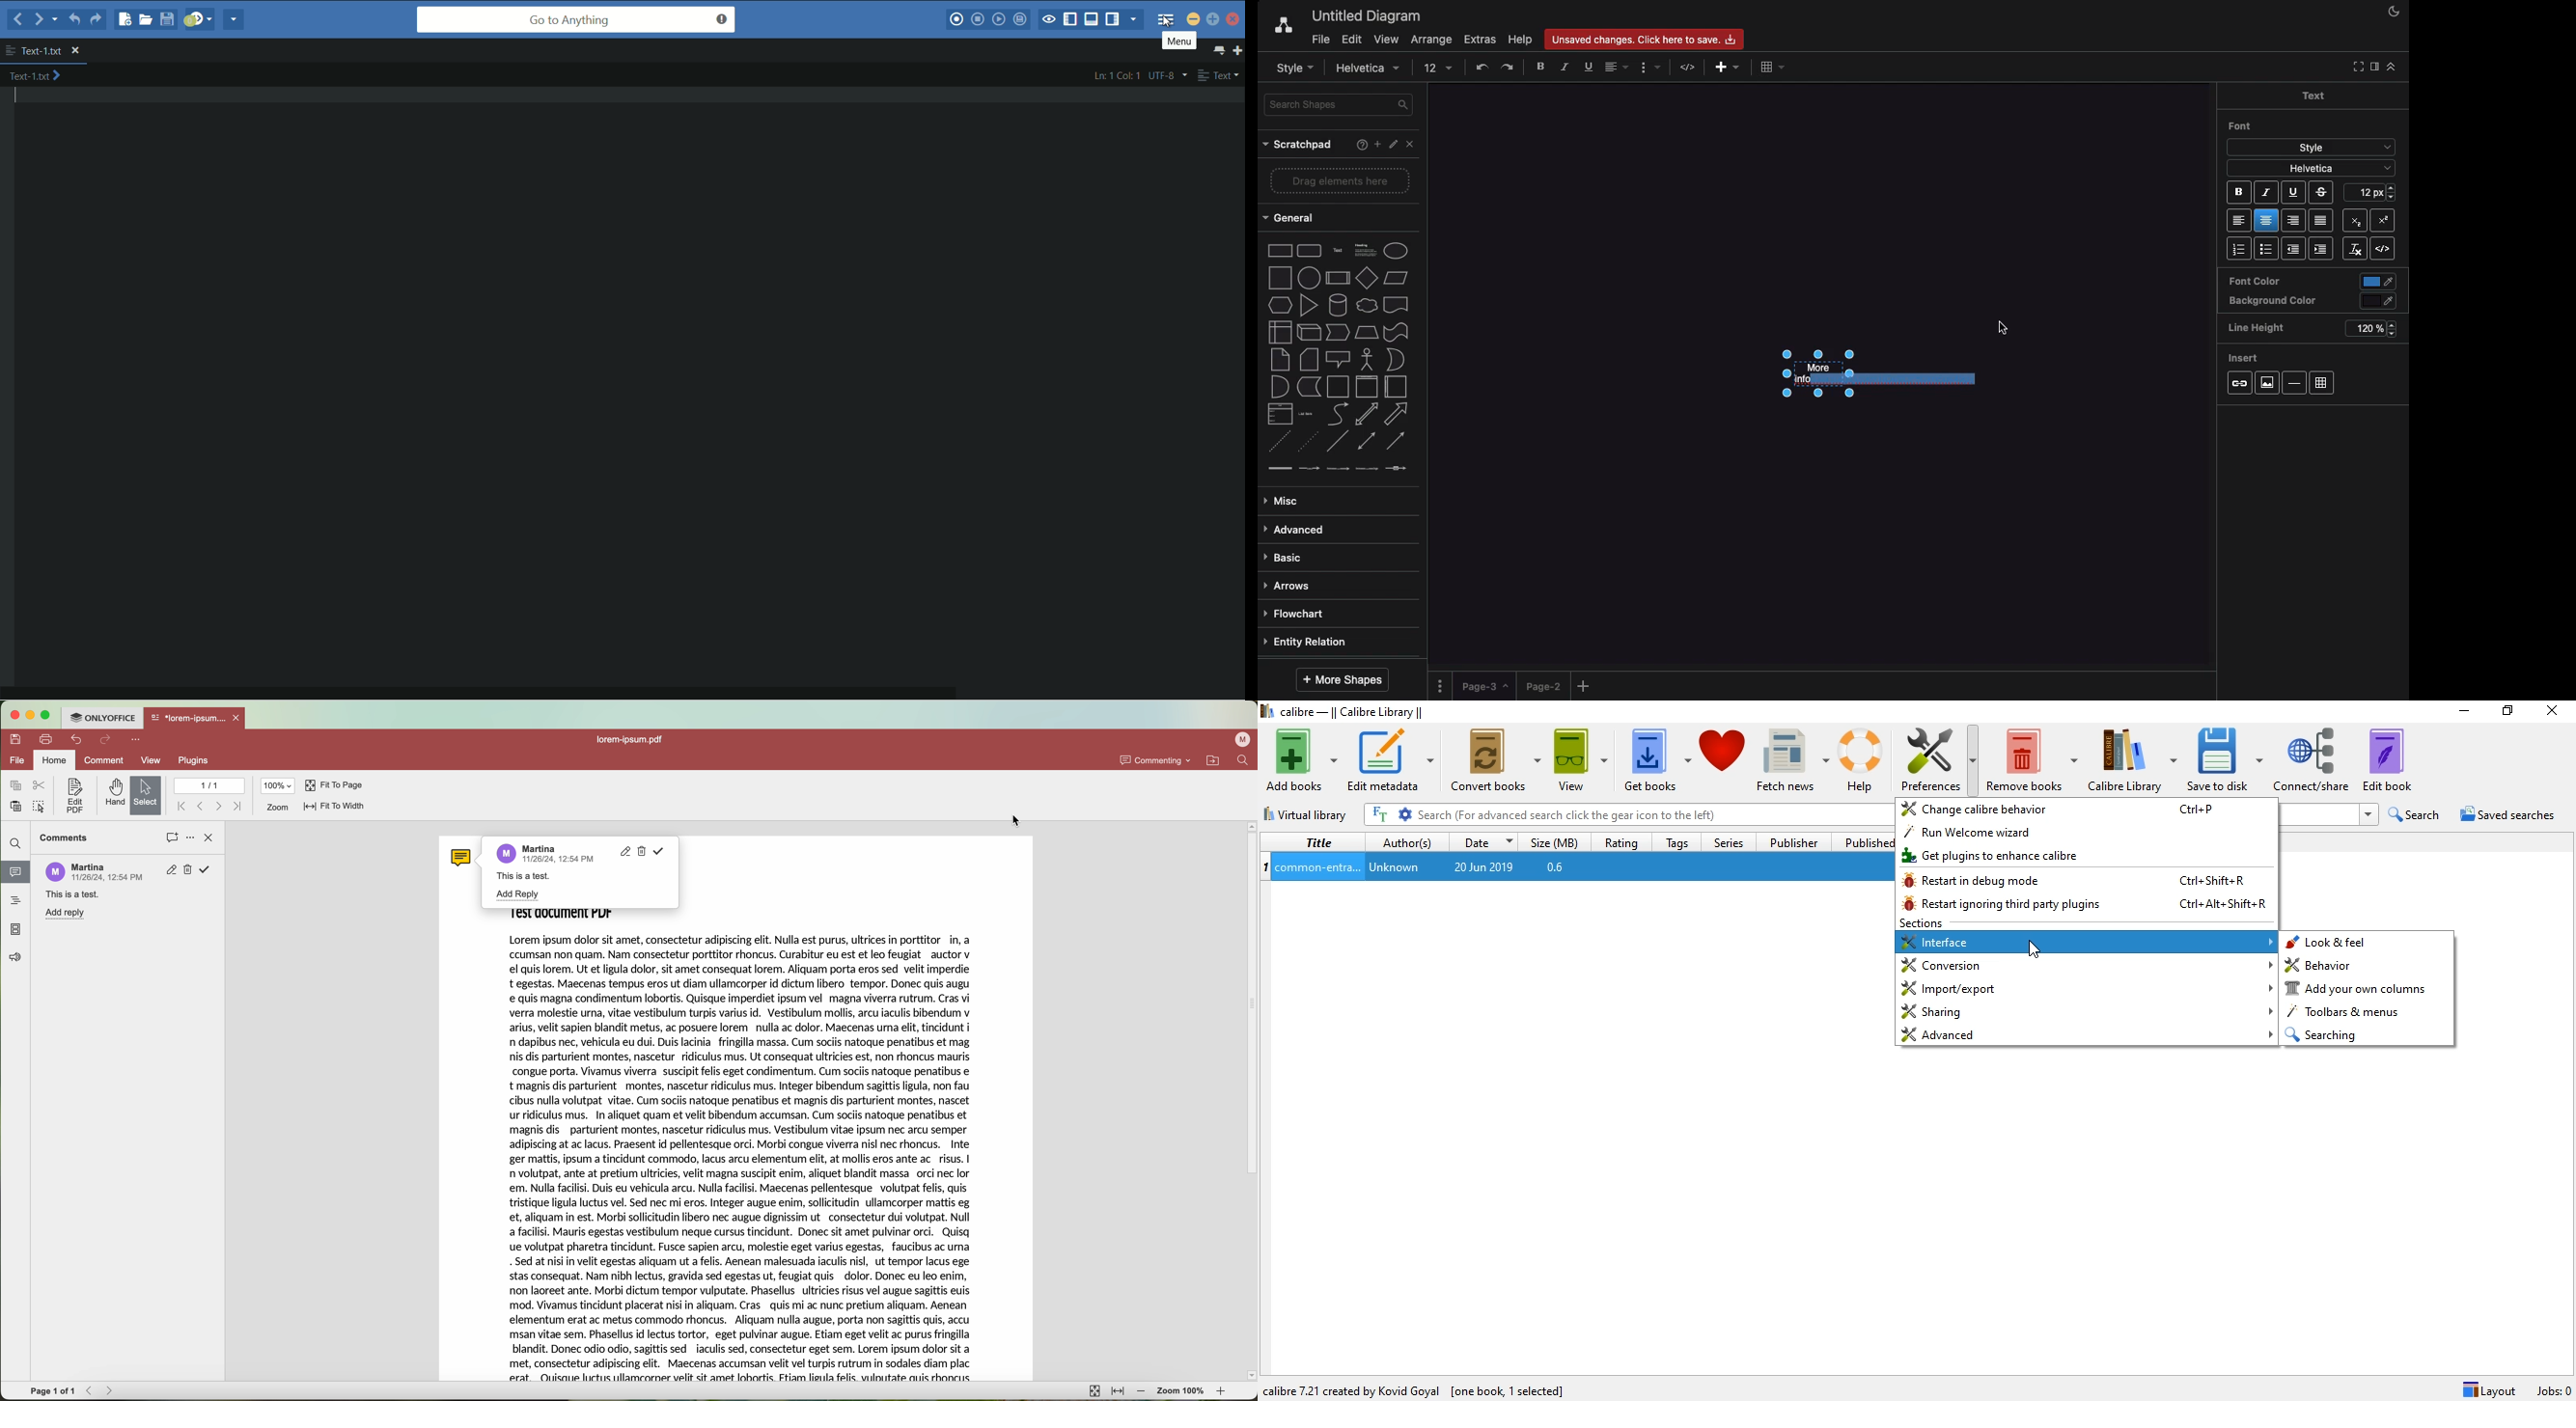 This screenshot has width=2576, height=1428. What do you see at coordinates (2356, 67) in the screenshot?
I see `Collapse` at bounding box center [2356, 67].